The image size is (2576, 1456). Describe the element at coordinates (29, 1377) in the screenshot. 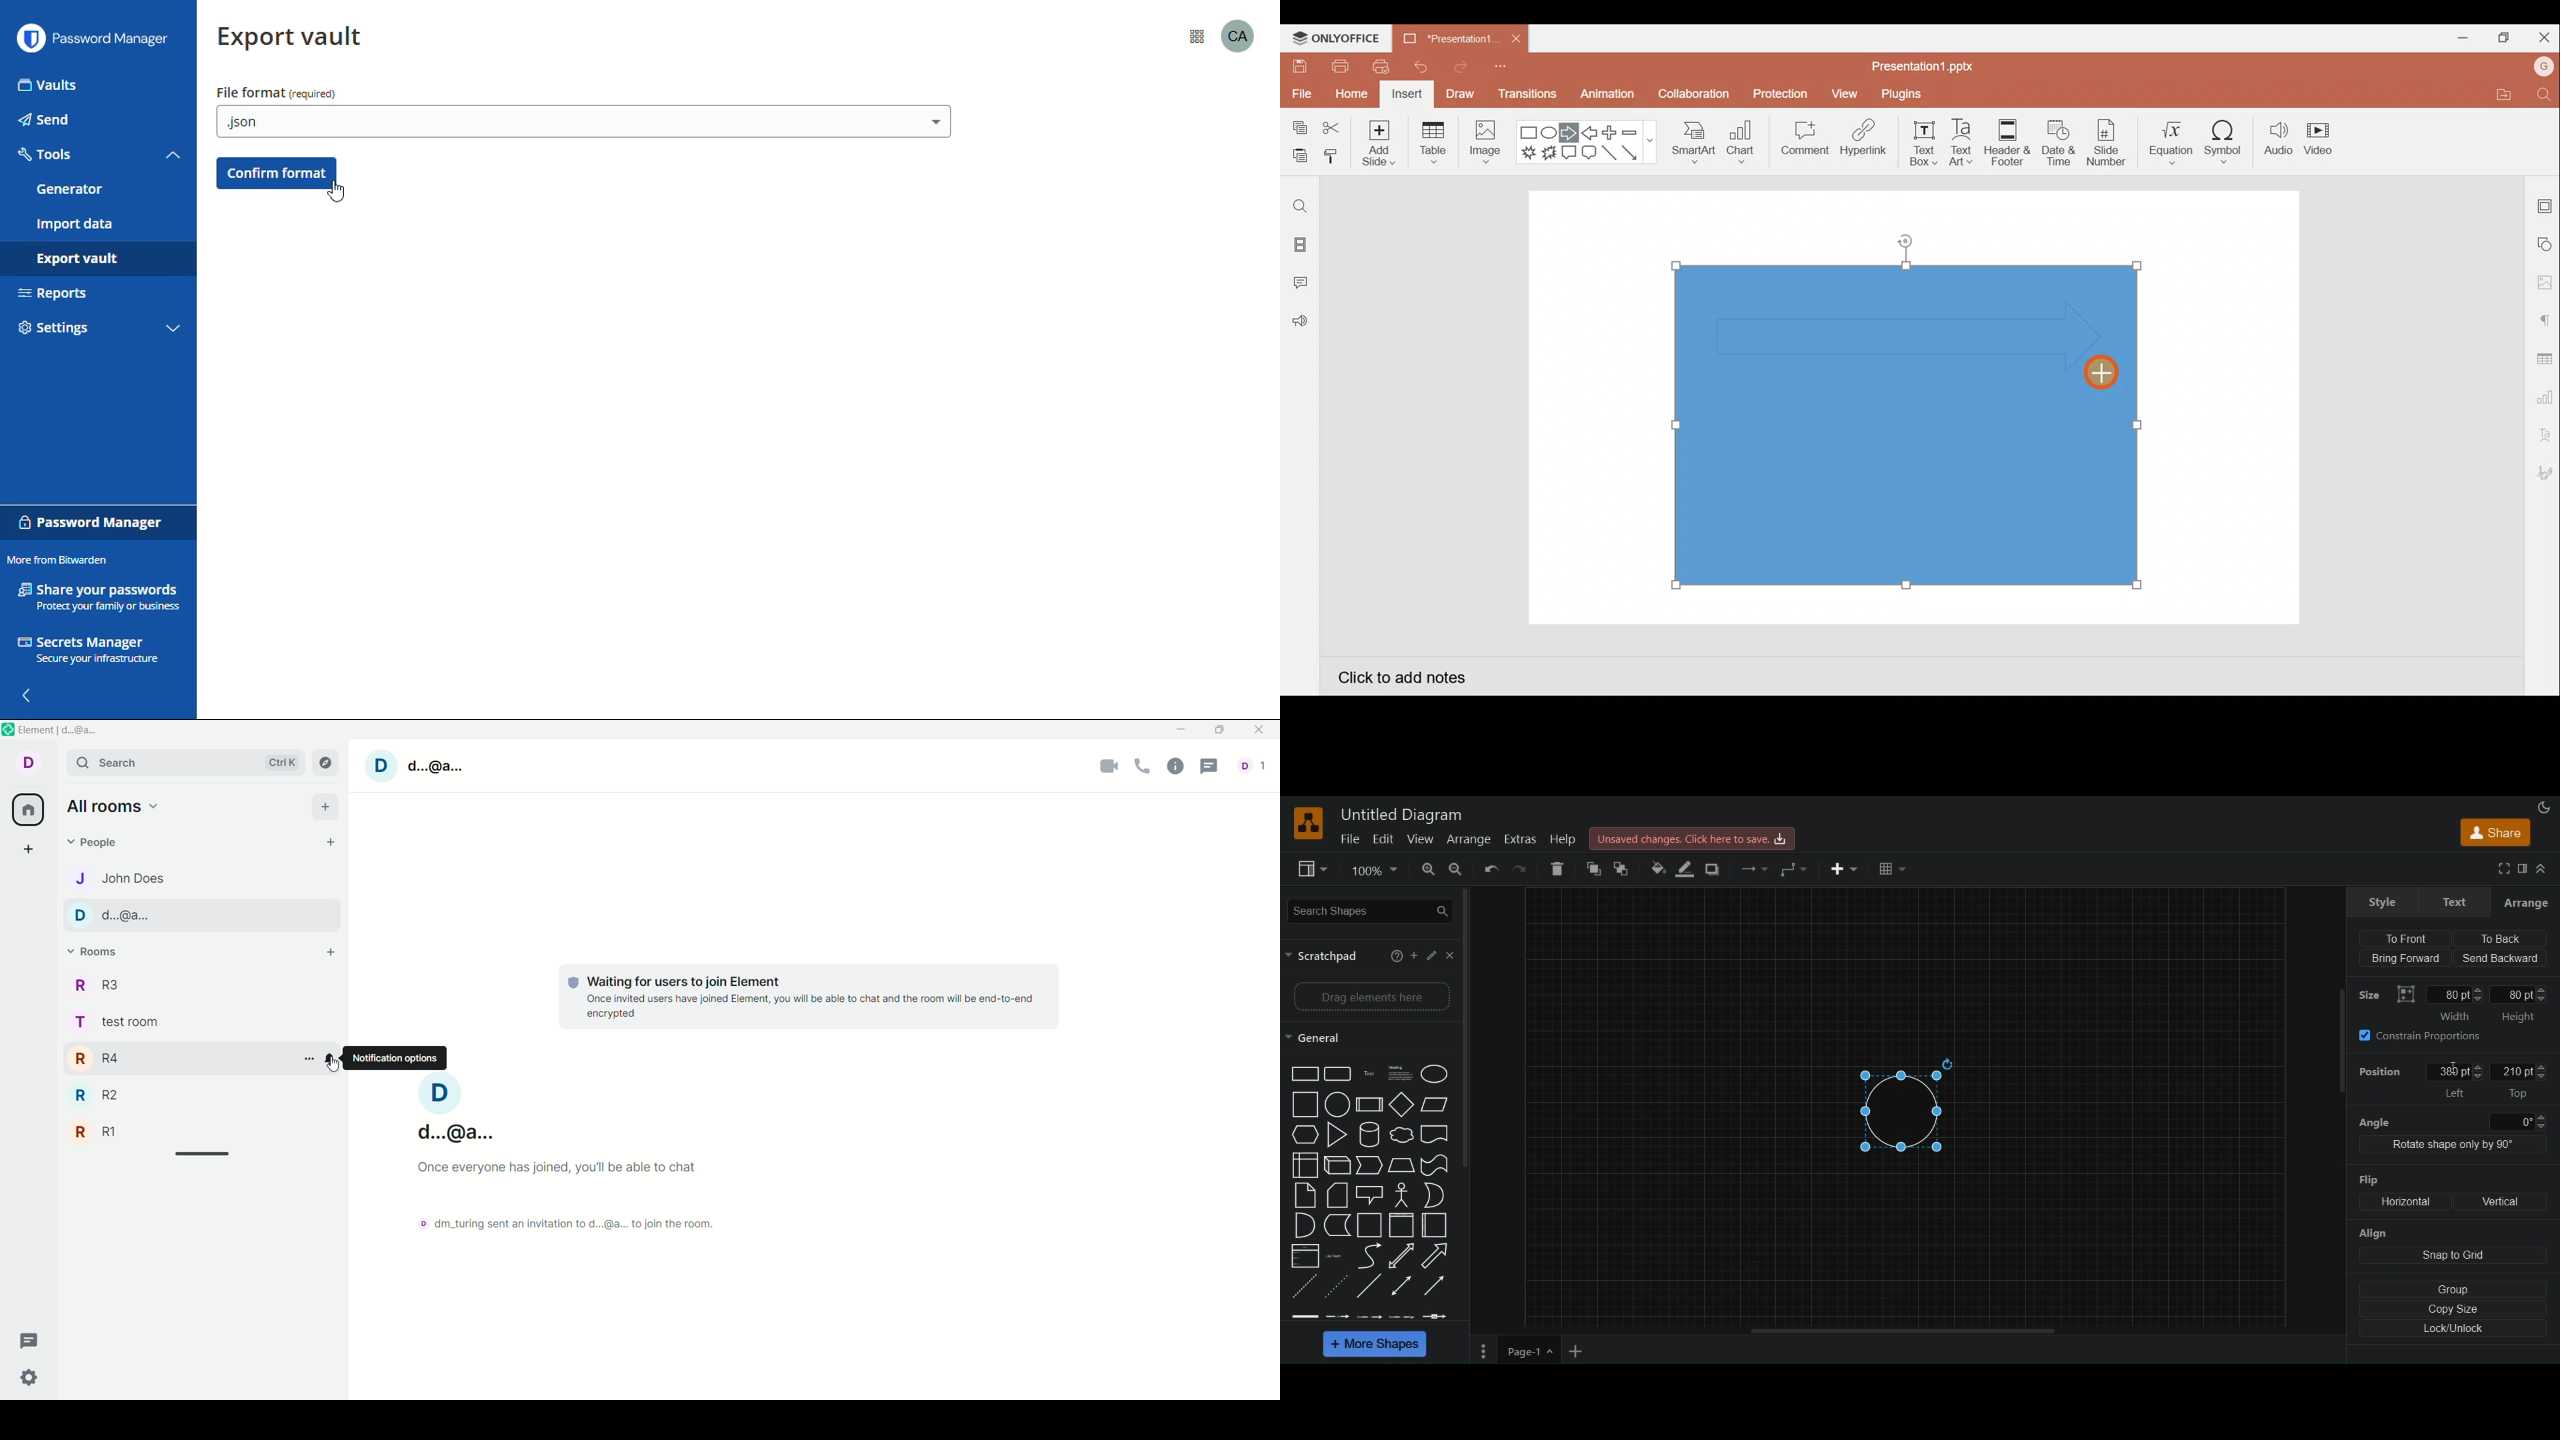

I see `quick settings` at that location.